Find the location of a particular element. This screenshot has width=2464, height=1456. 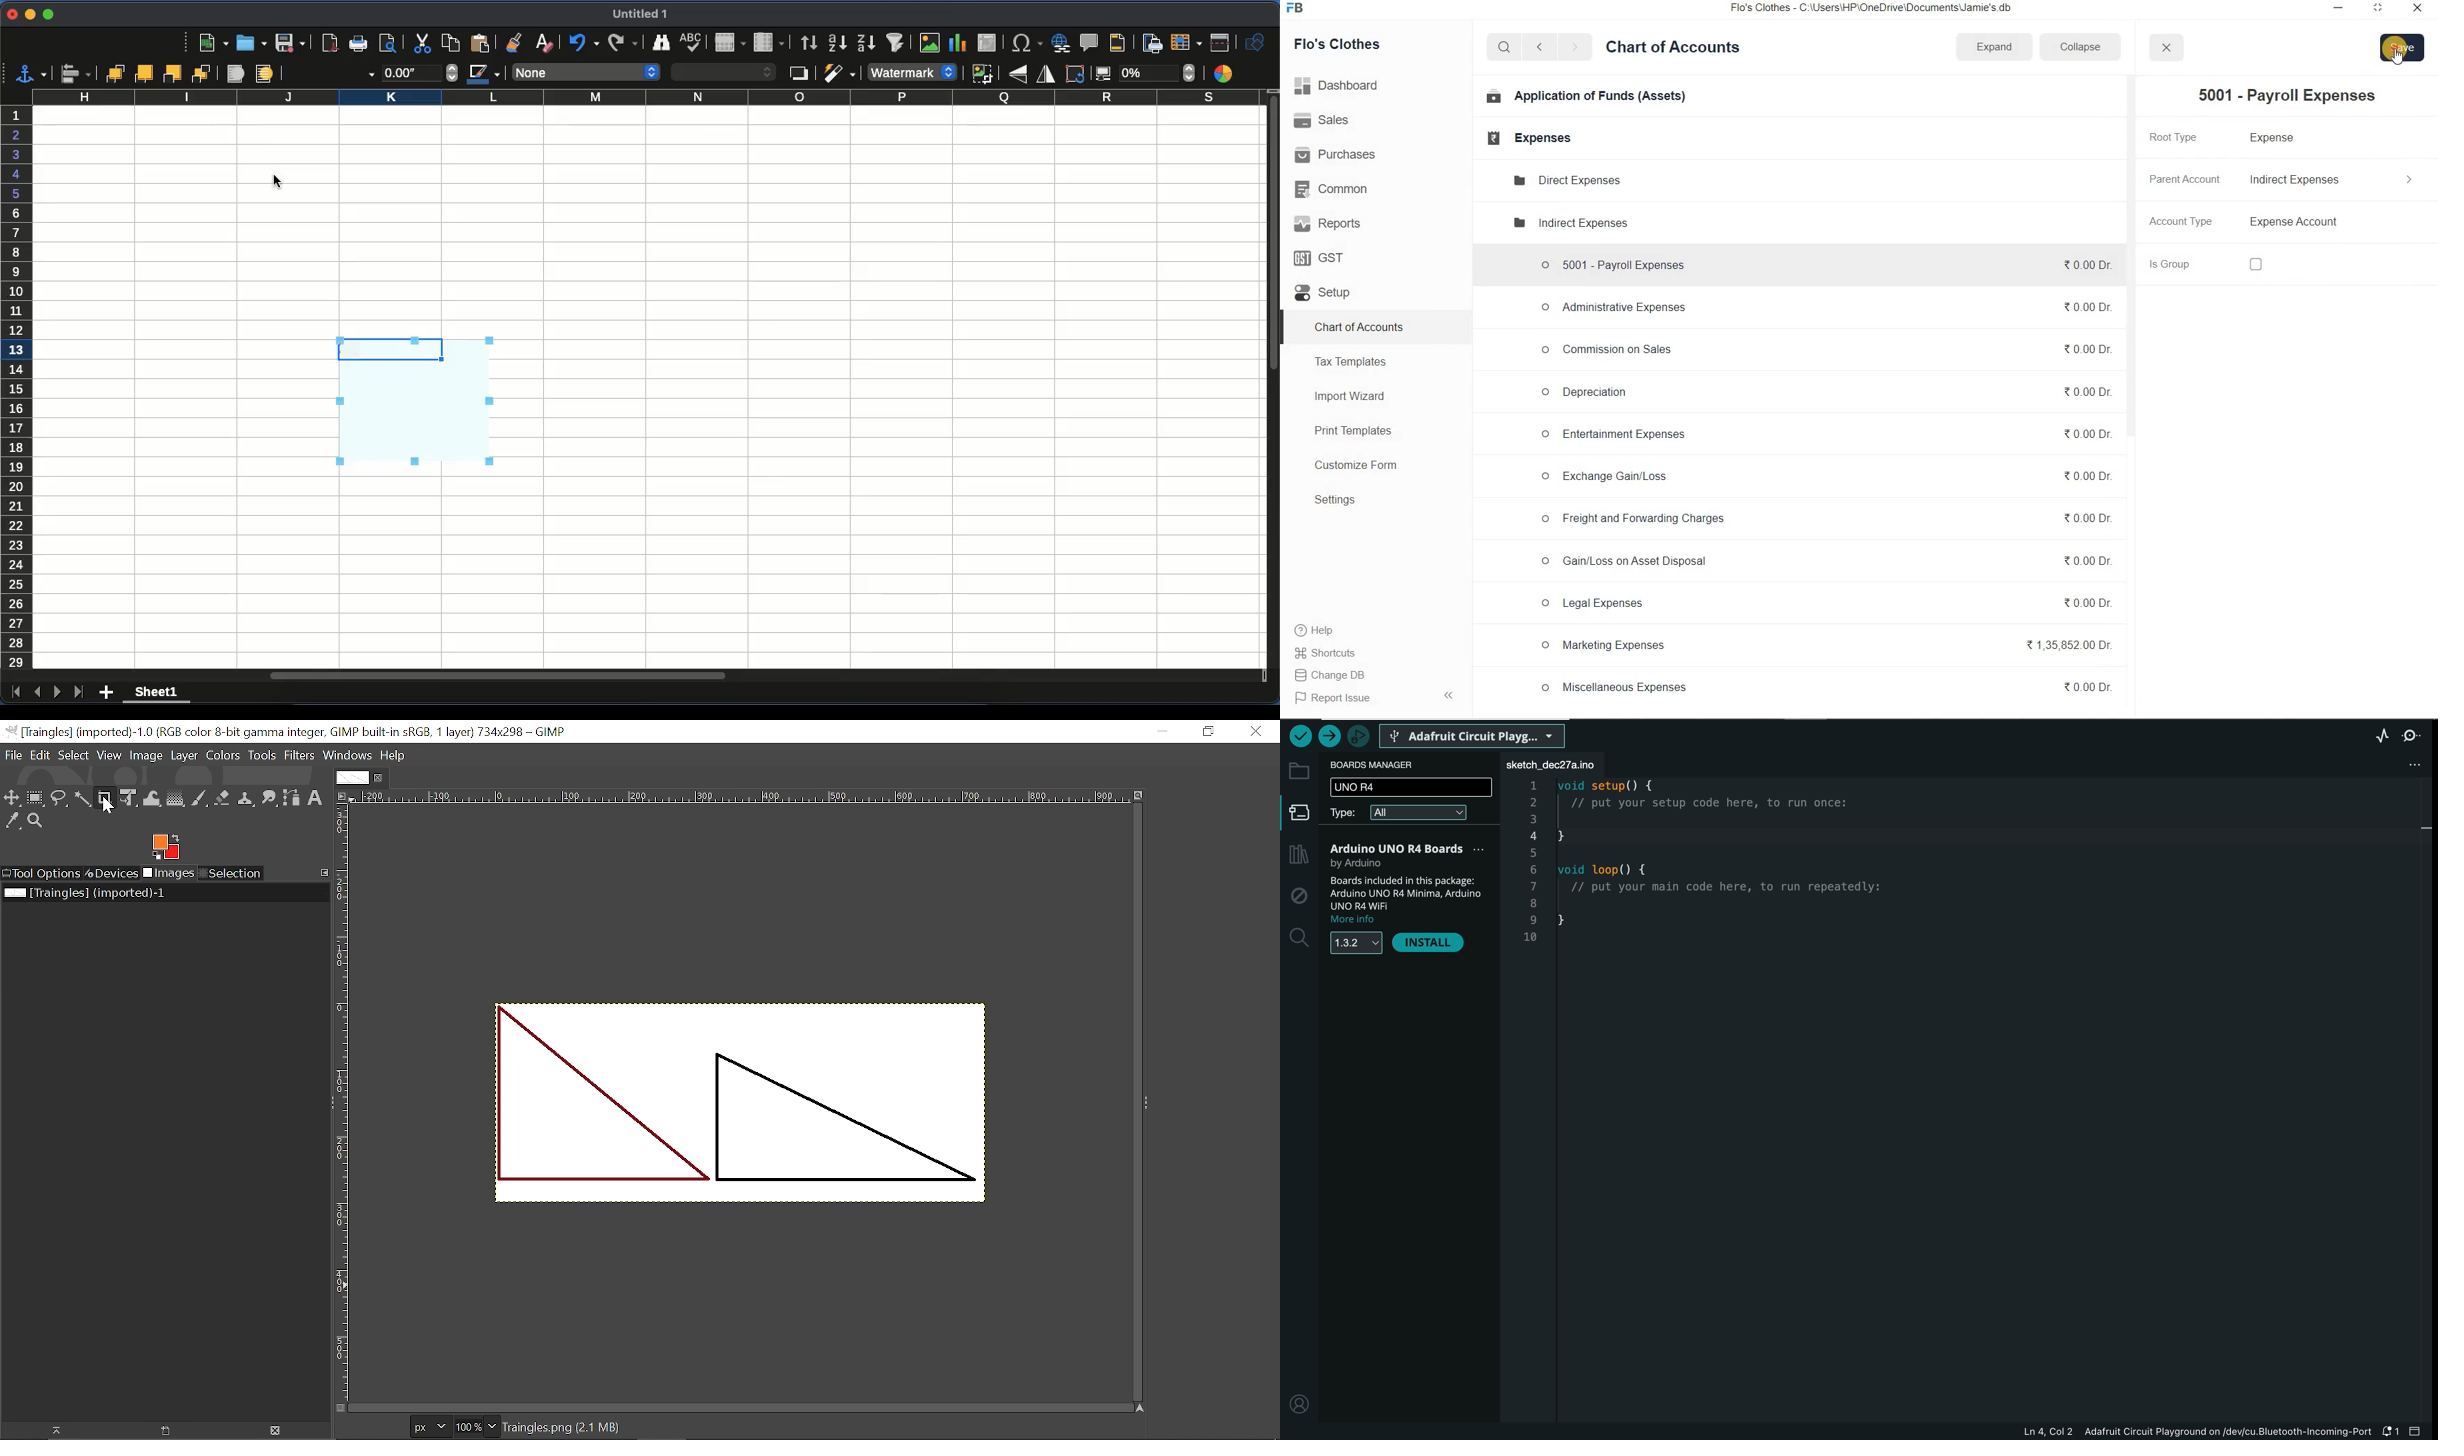

Report Issue is located at coordinates (1330, 699).